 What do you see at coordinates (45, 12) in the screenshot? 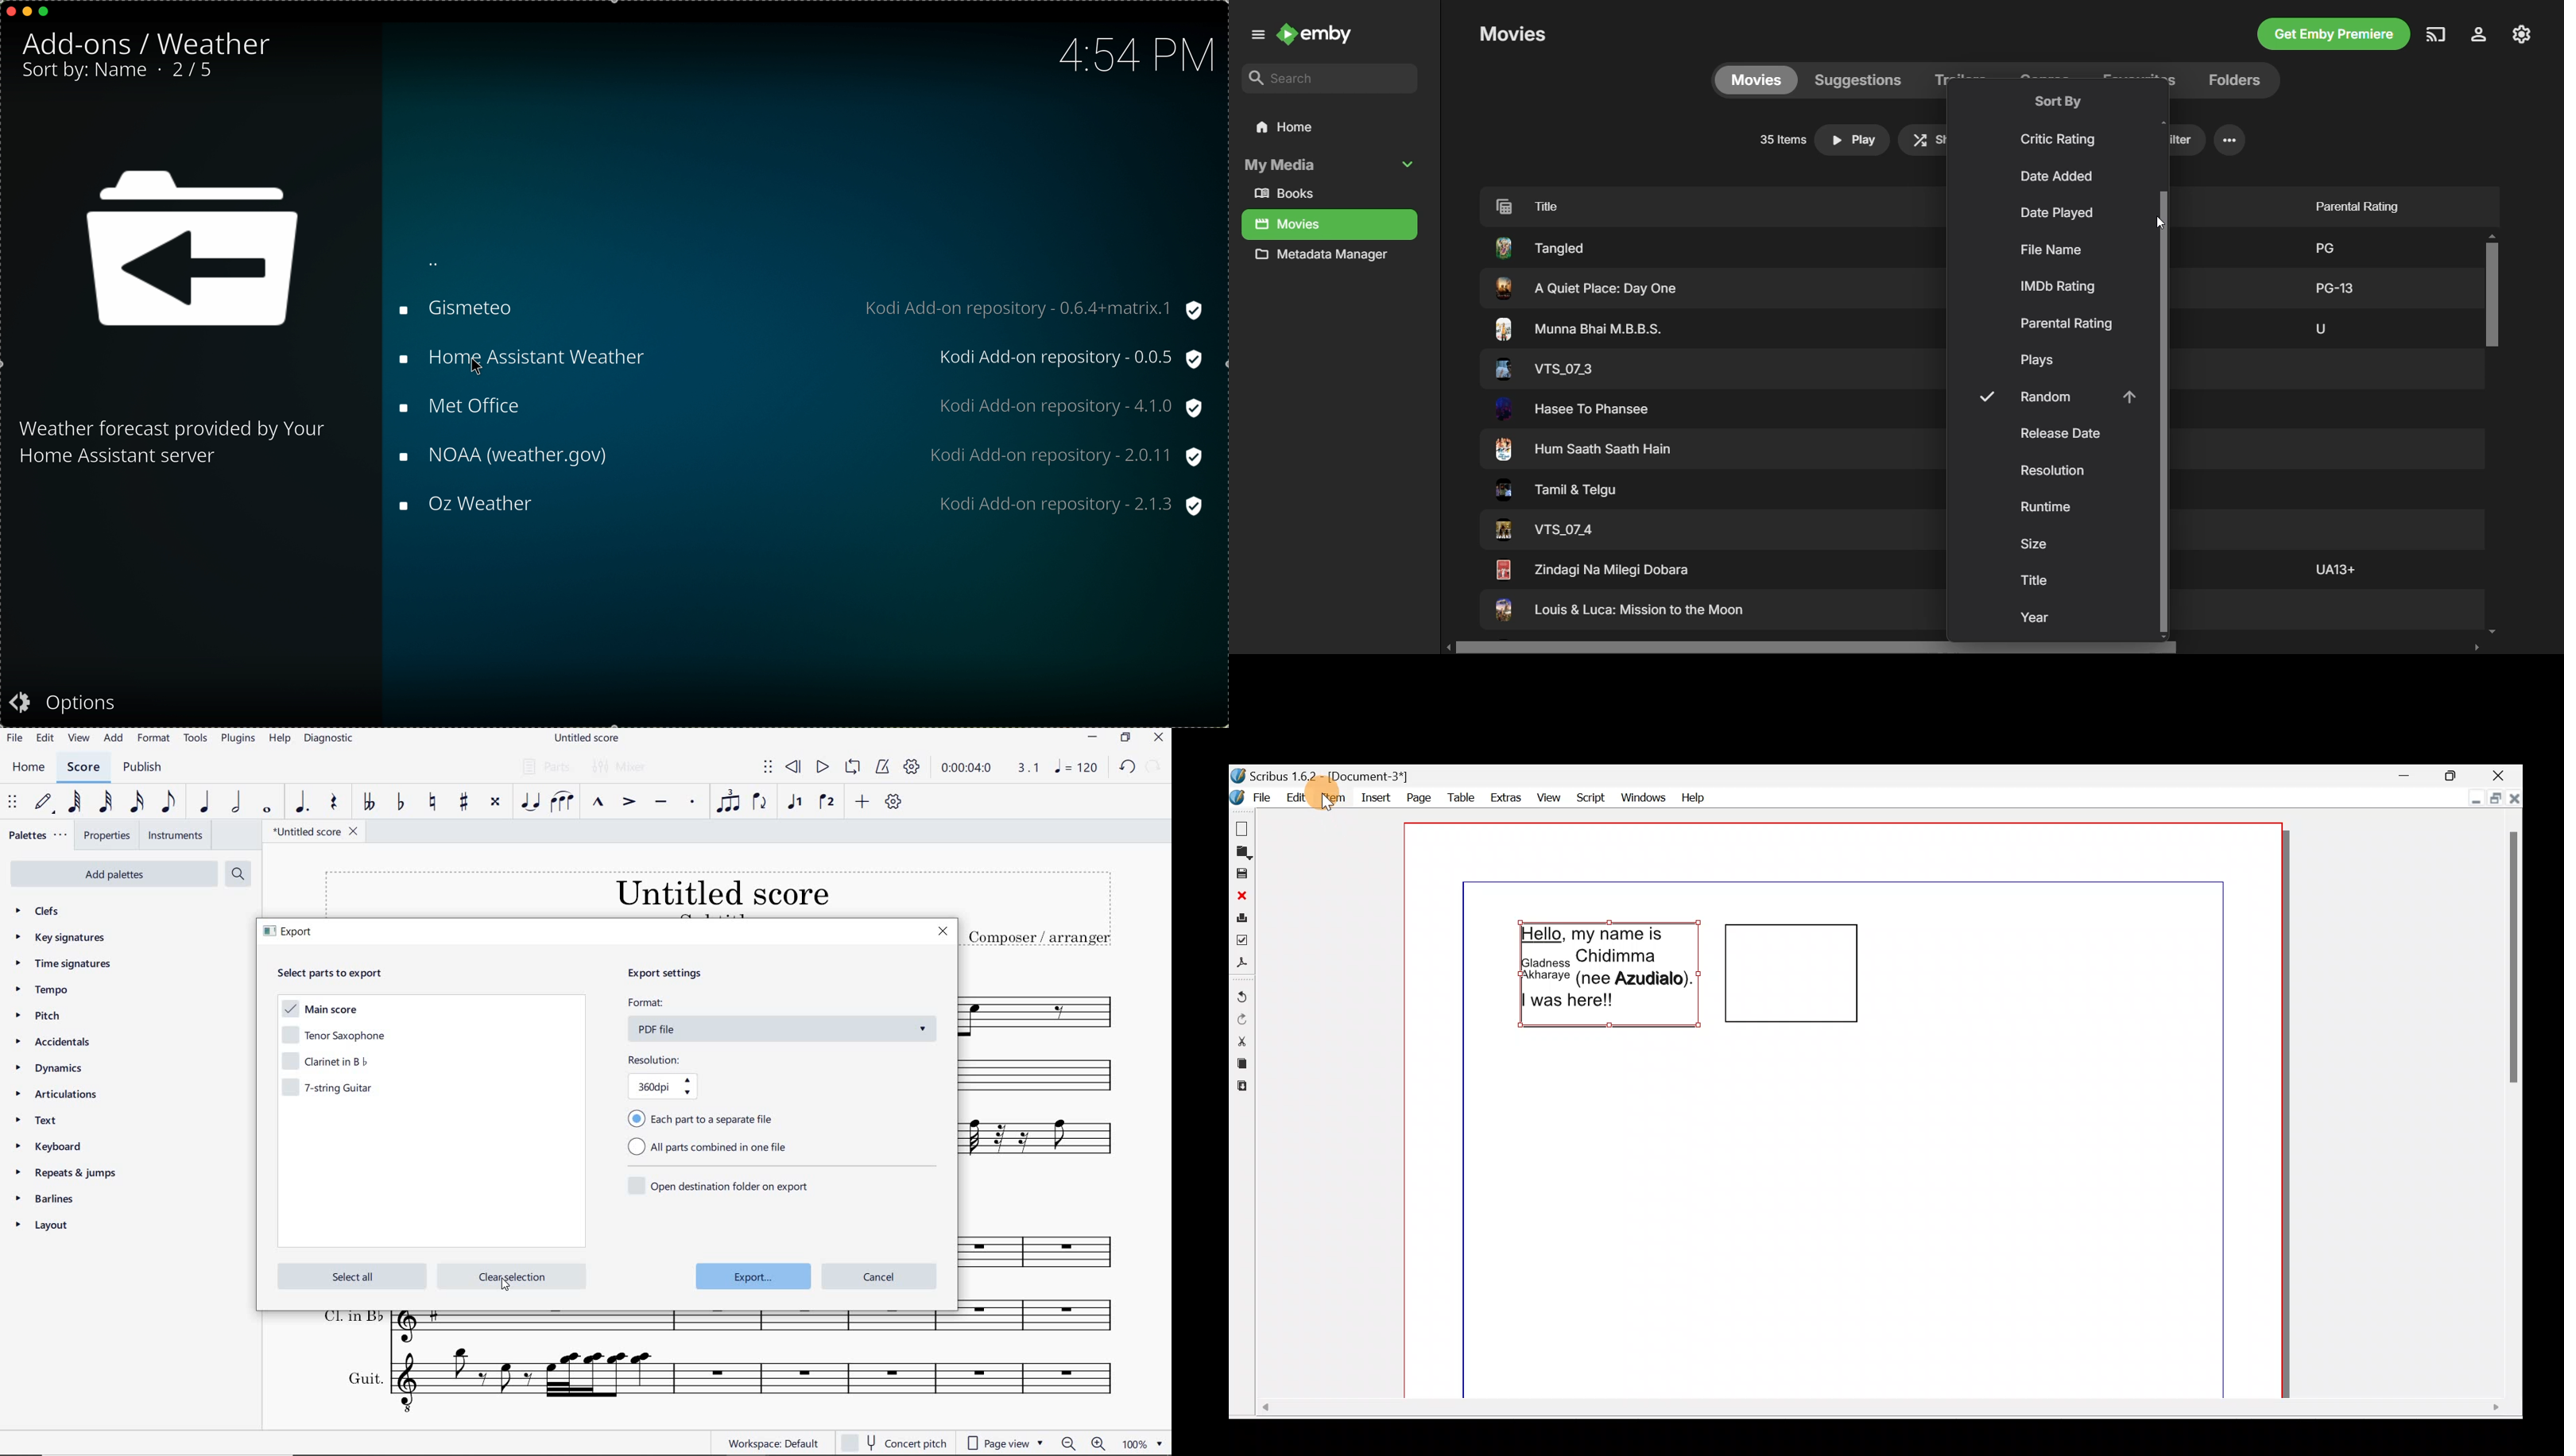
I see `maximize` at bounding box center [45, 12].